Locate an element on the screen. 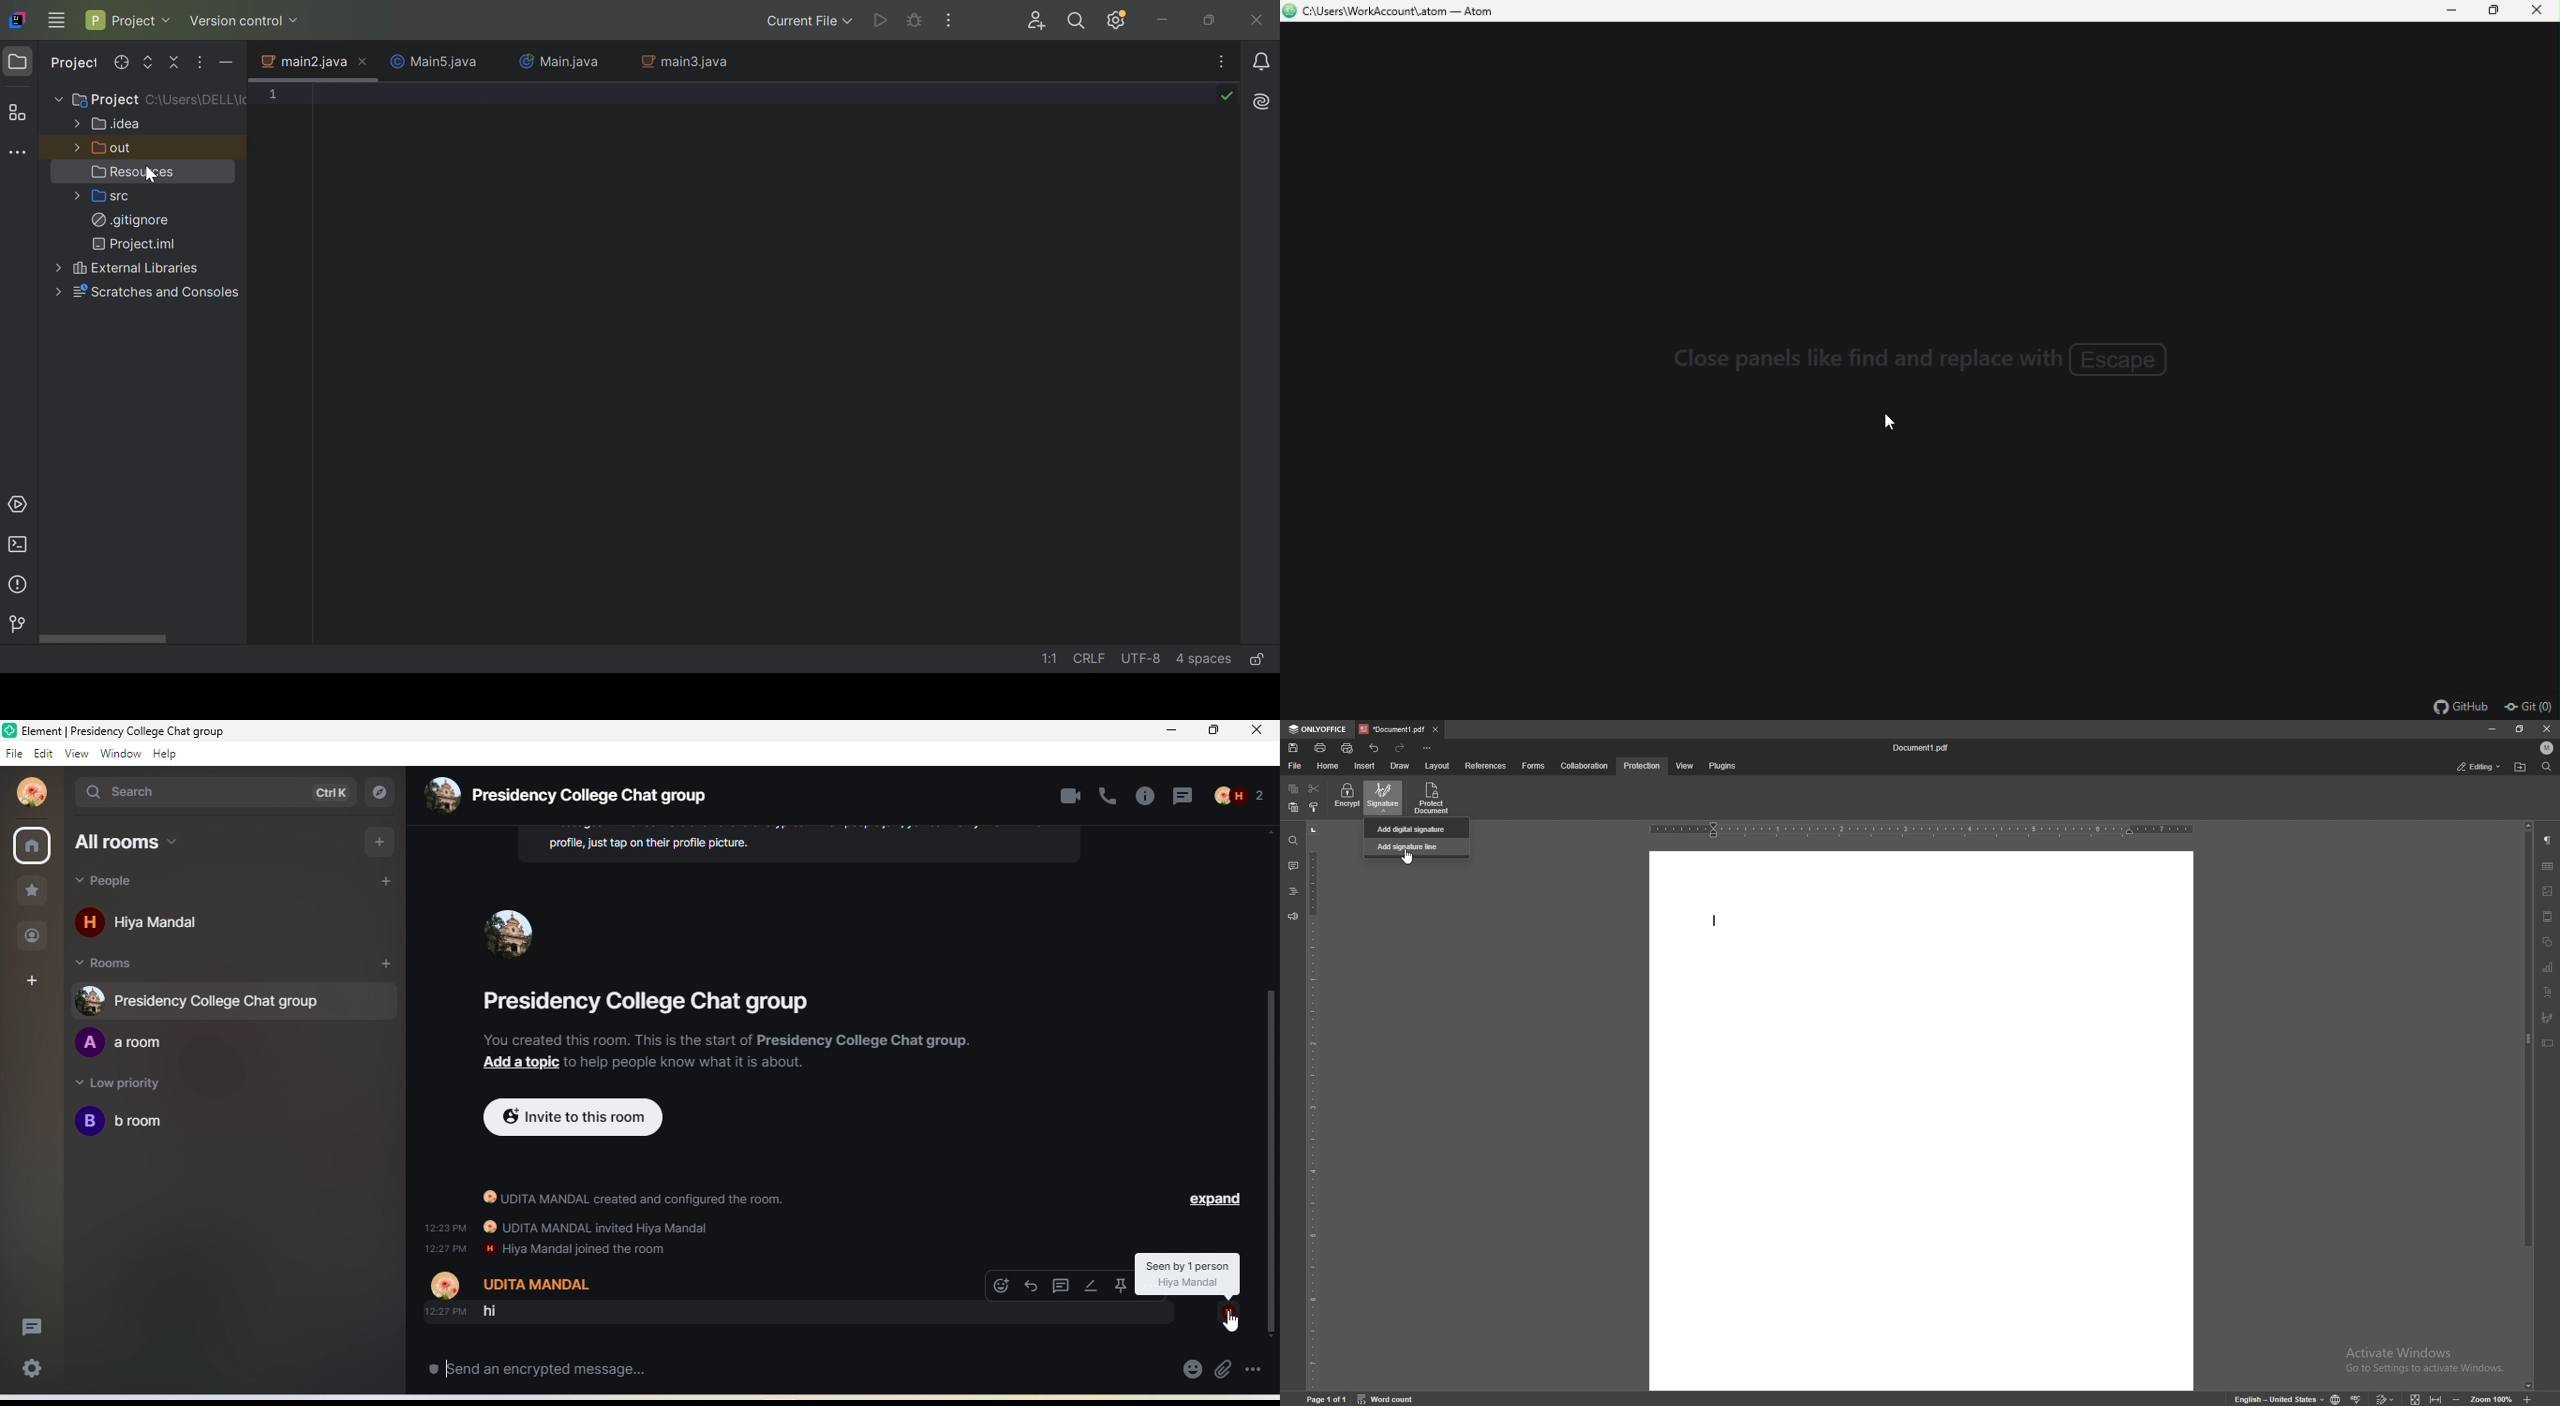 The height and width of the screenshot is (1428, 2576). heading is located at coordinates (1293, 893).